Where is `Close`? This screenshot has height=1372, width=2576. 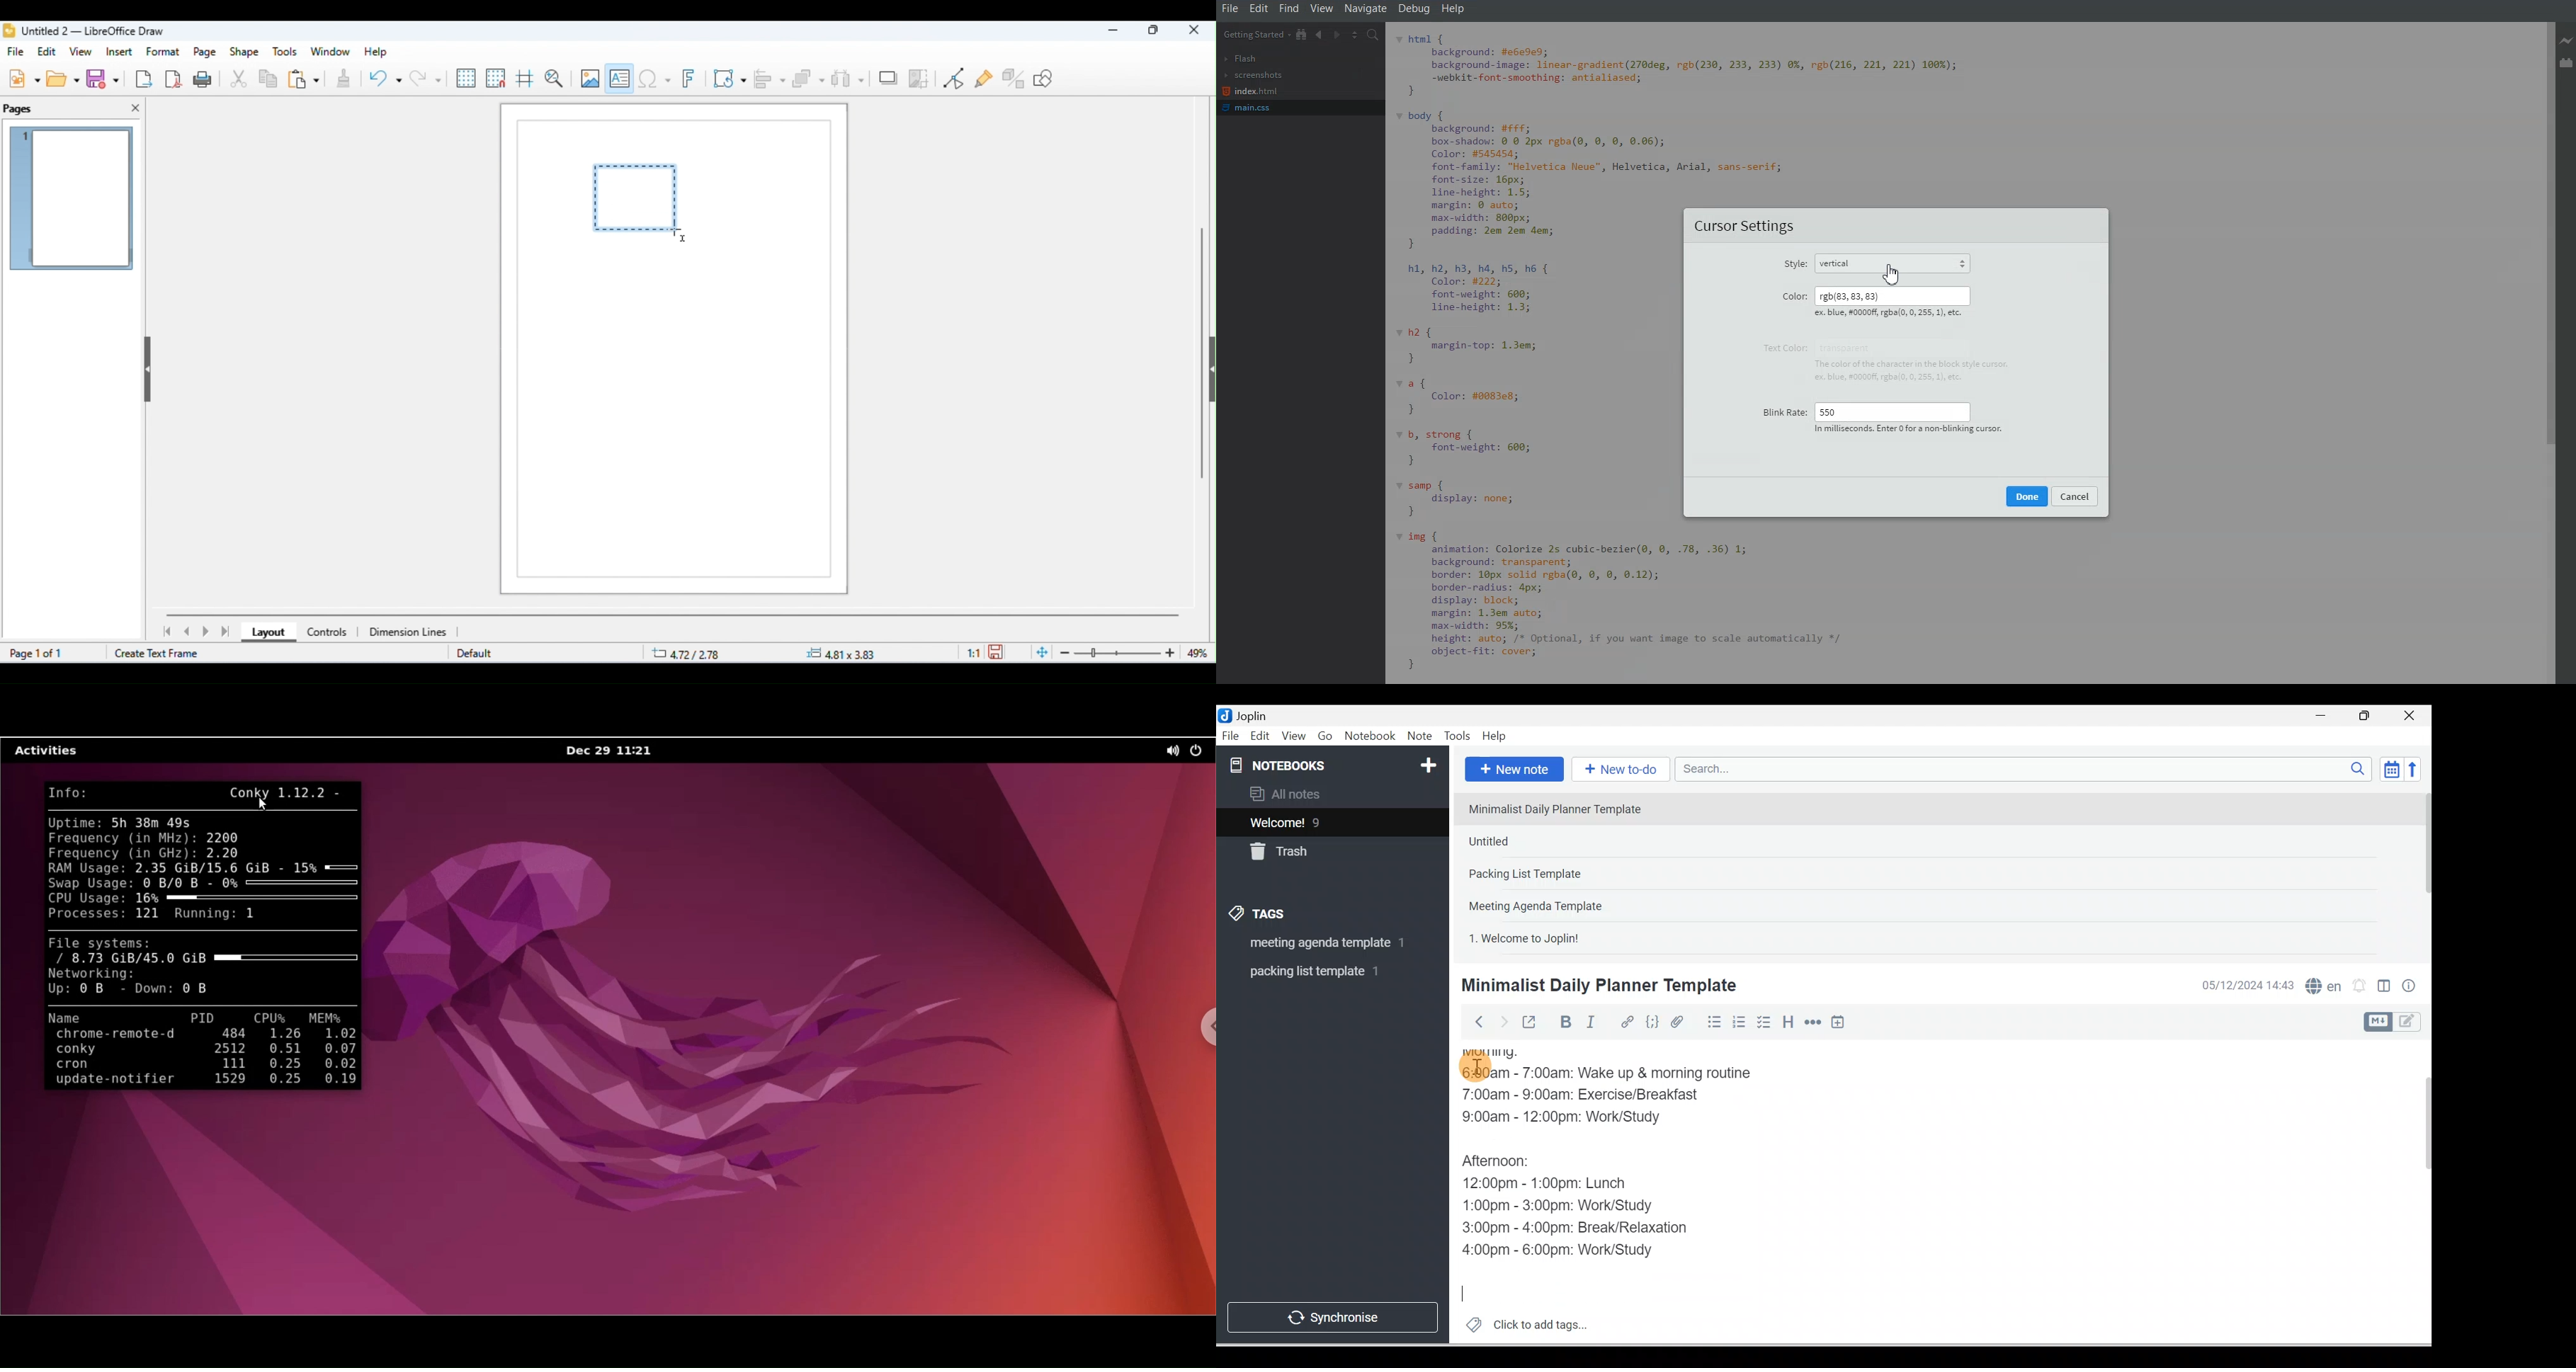 Close is located at coordinates (2413, 716).